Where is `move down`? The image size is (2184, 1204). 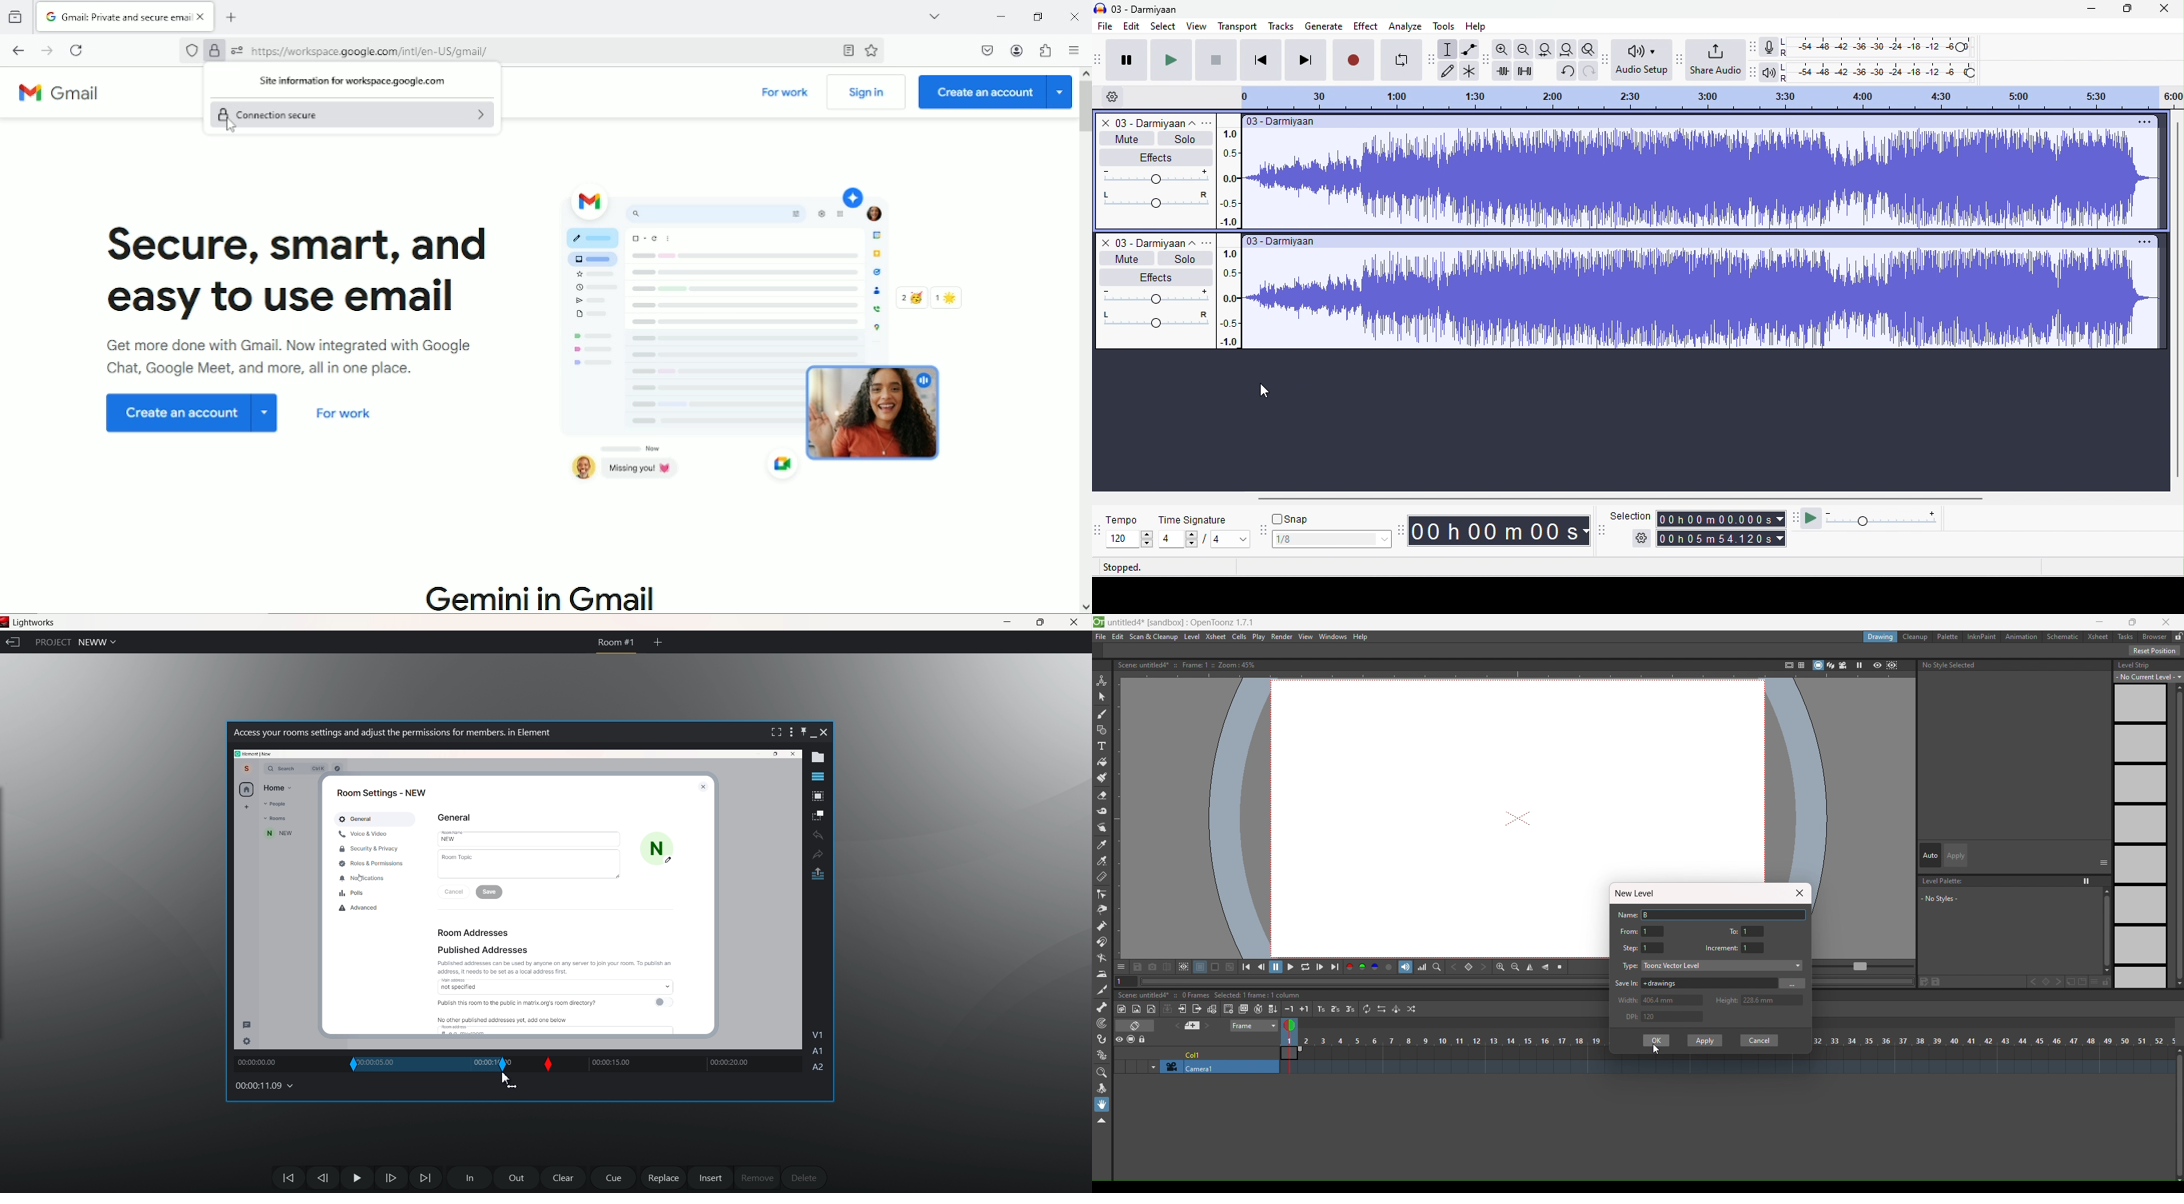
move down is located at coordinates (1085, 607).